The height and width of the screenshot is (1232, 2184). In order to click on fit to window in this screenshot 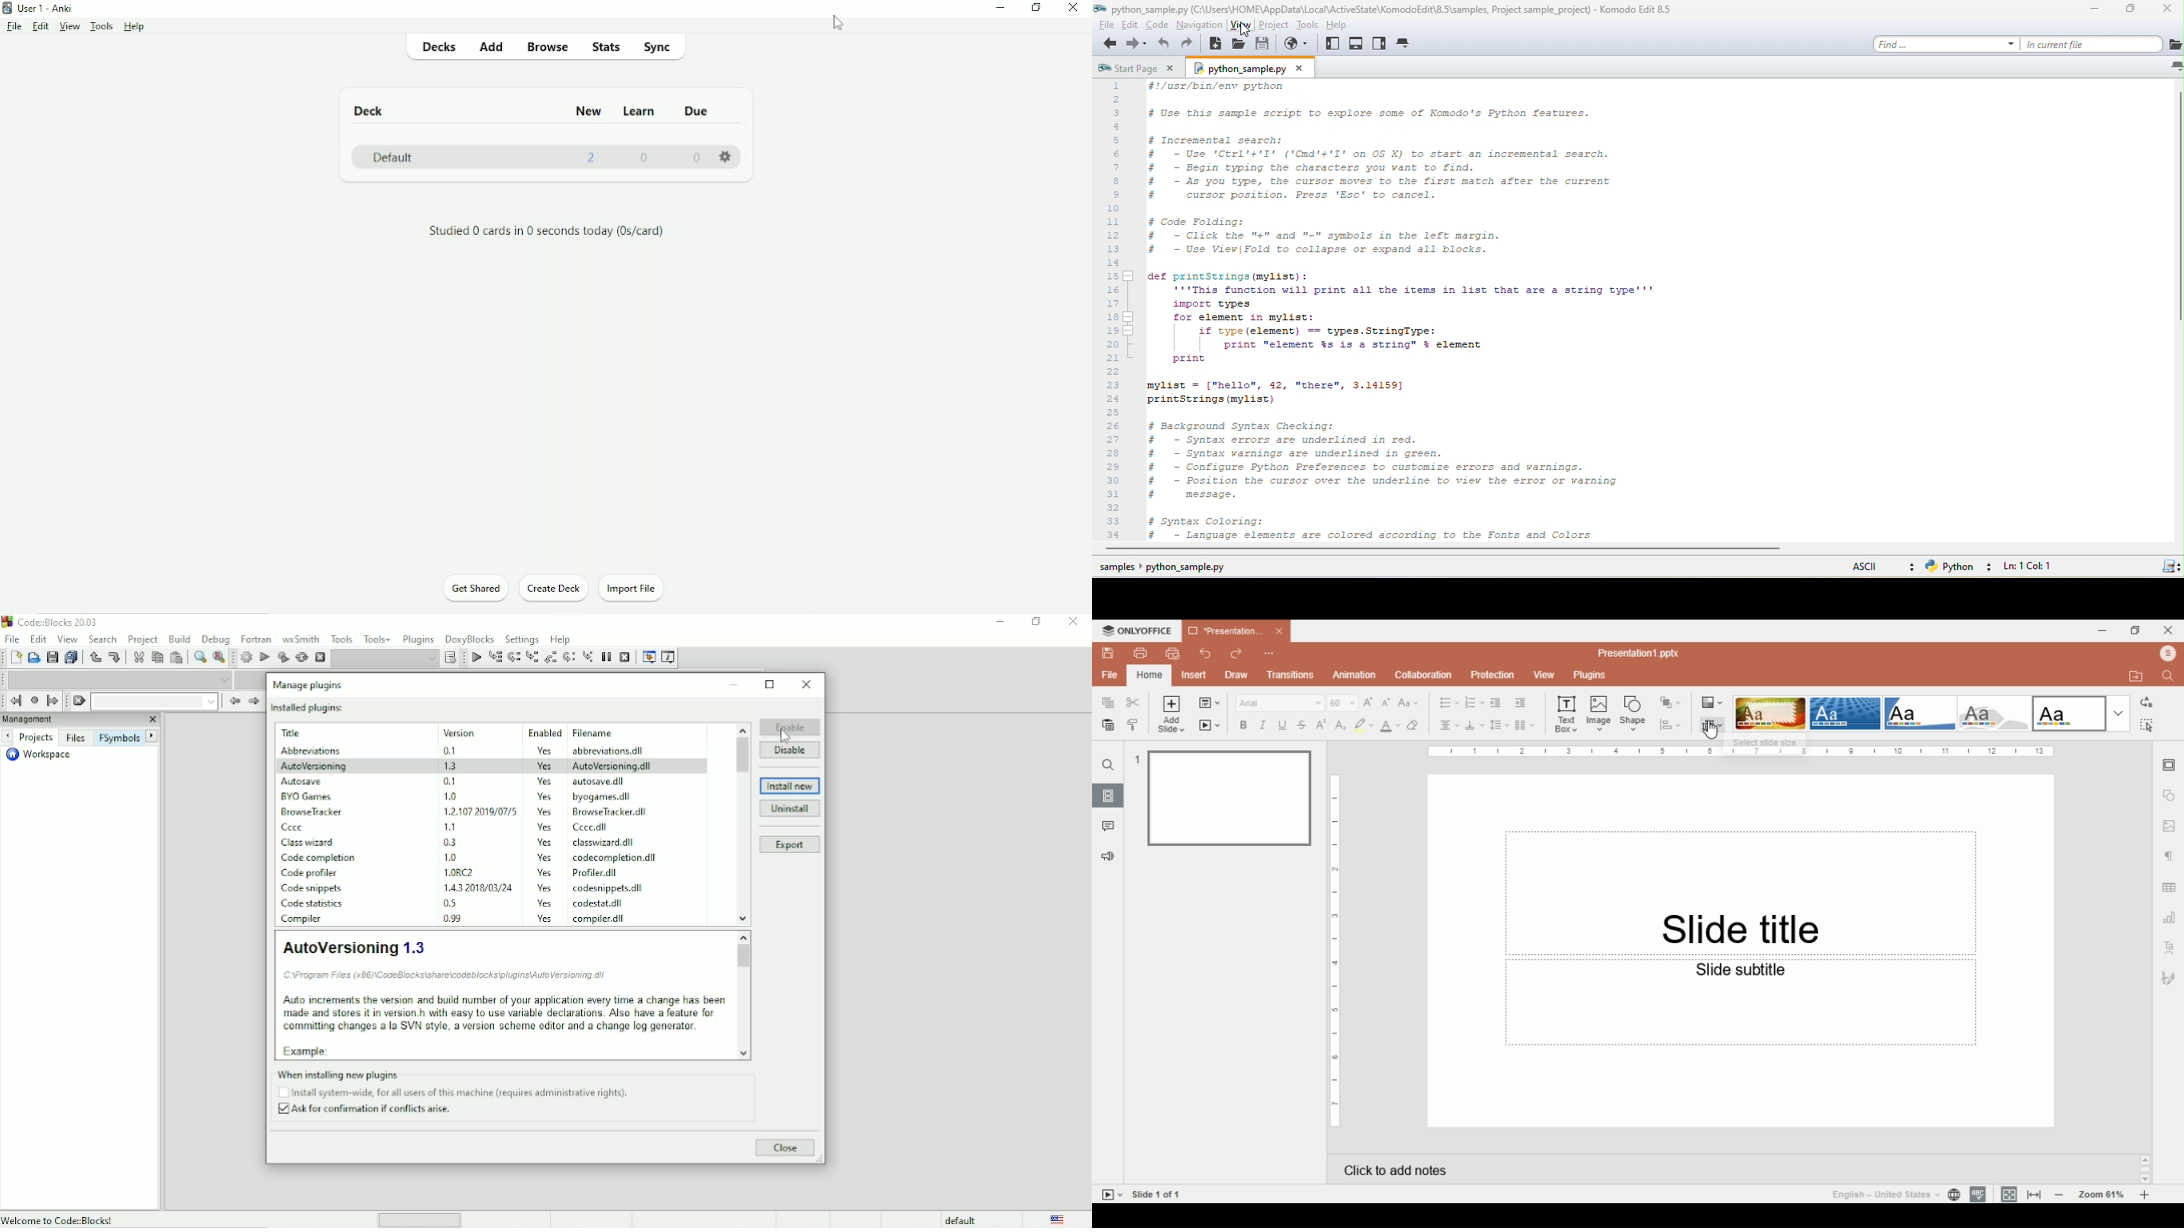, I will do `click(2036, 1194)`.